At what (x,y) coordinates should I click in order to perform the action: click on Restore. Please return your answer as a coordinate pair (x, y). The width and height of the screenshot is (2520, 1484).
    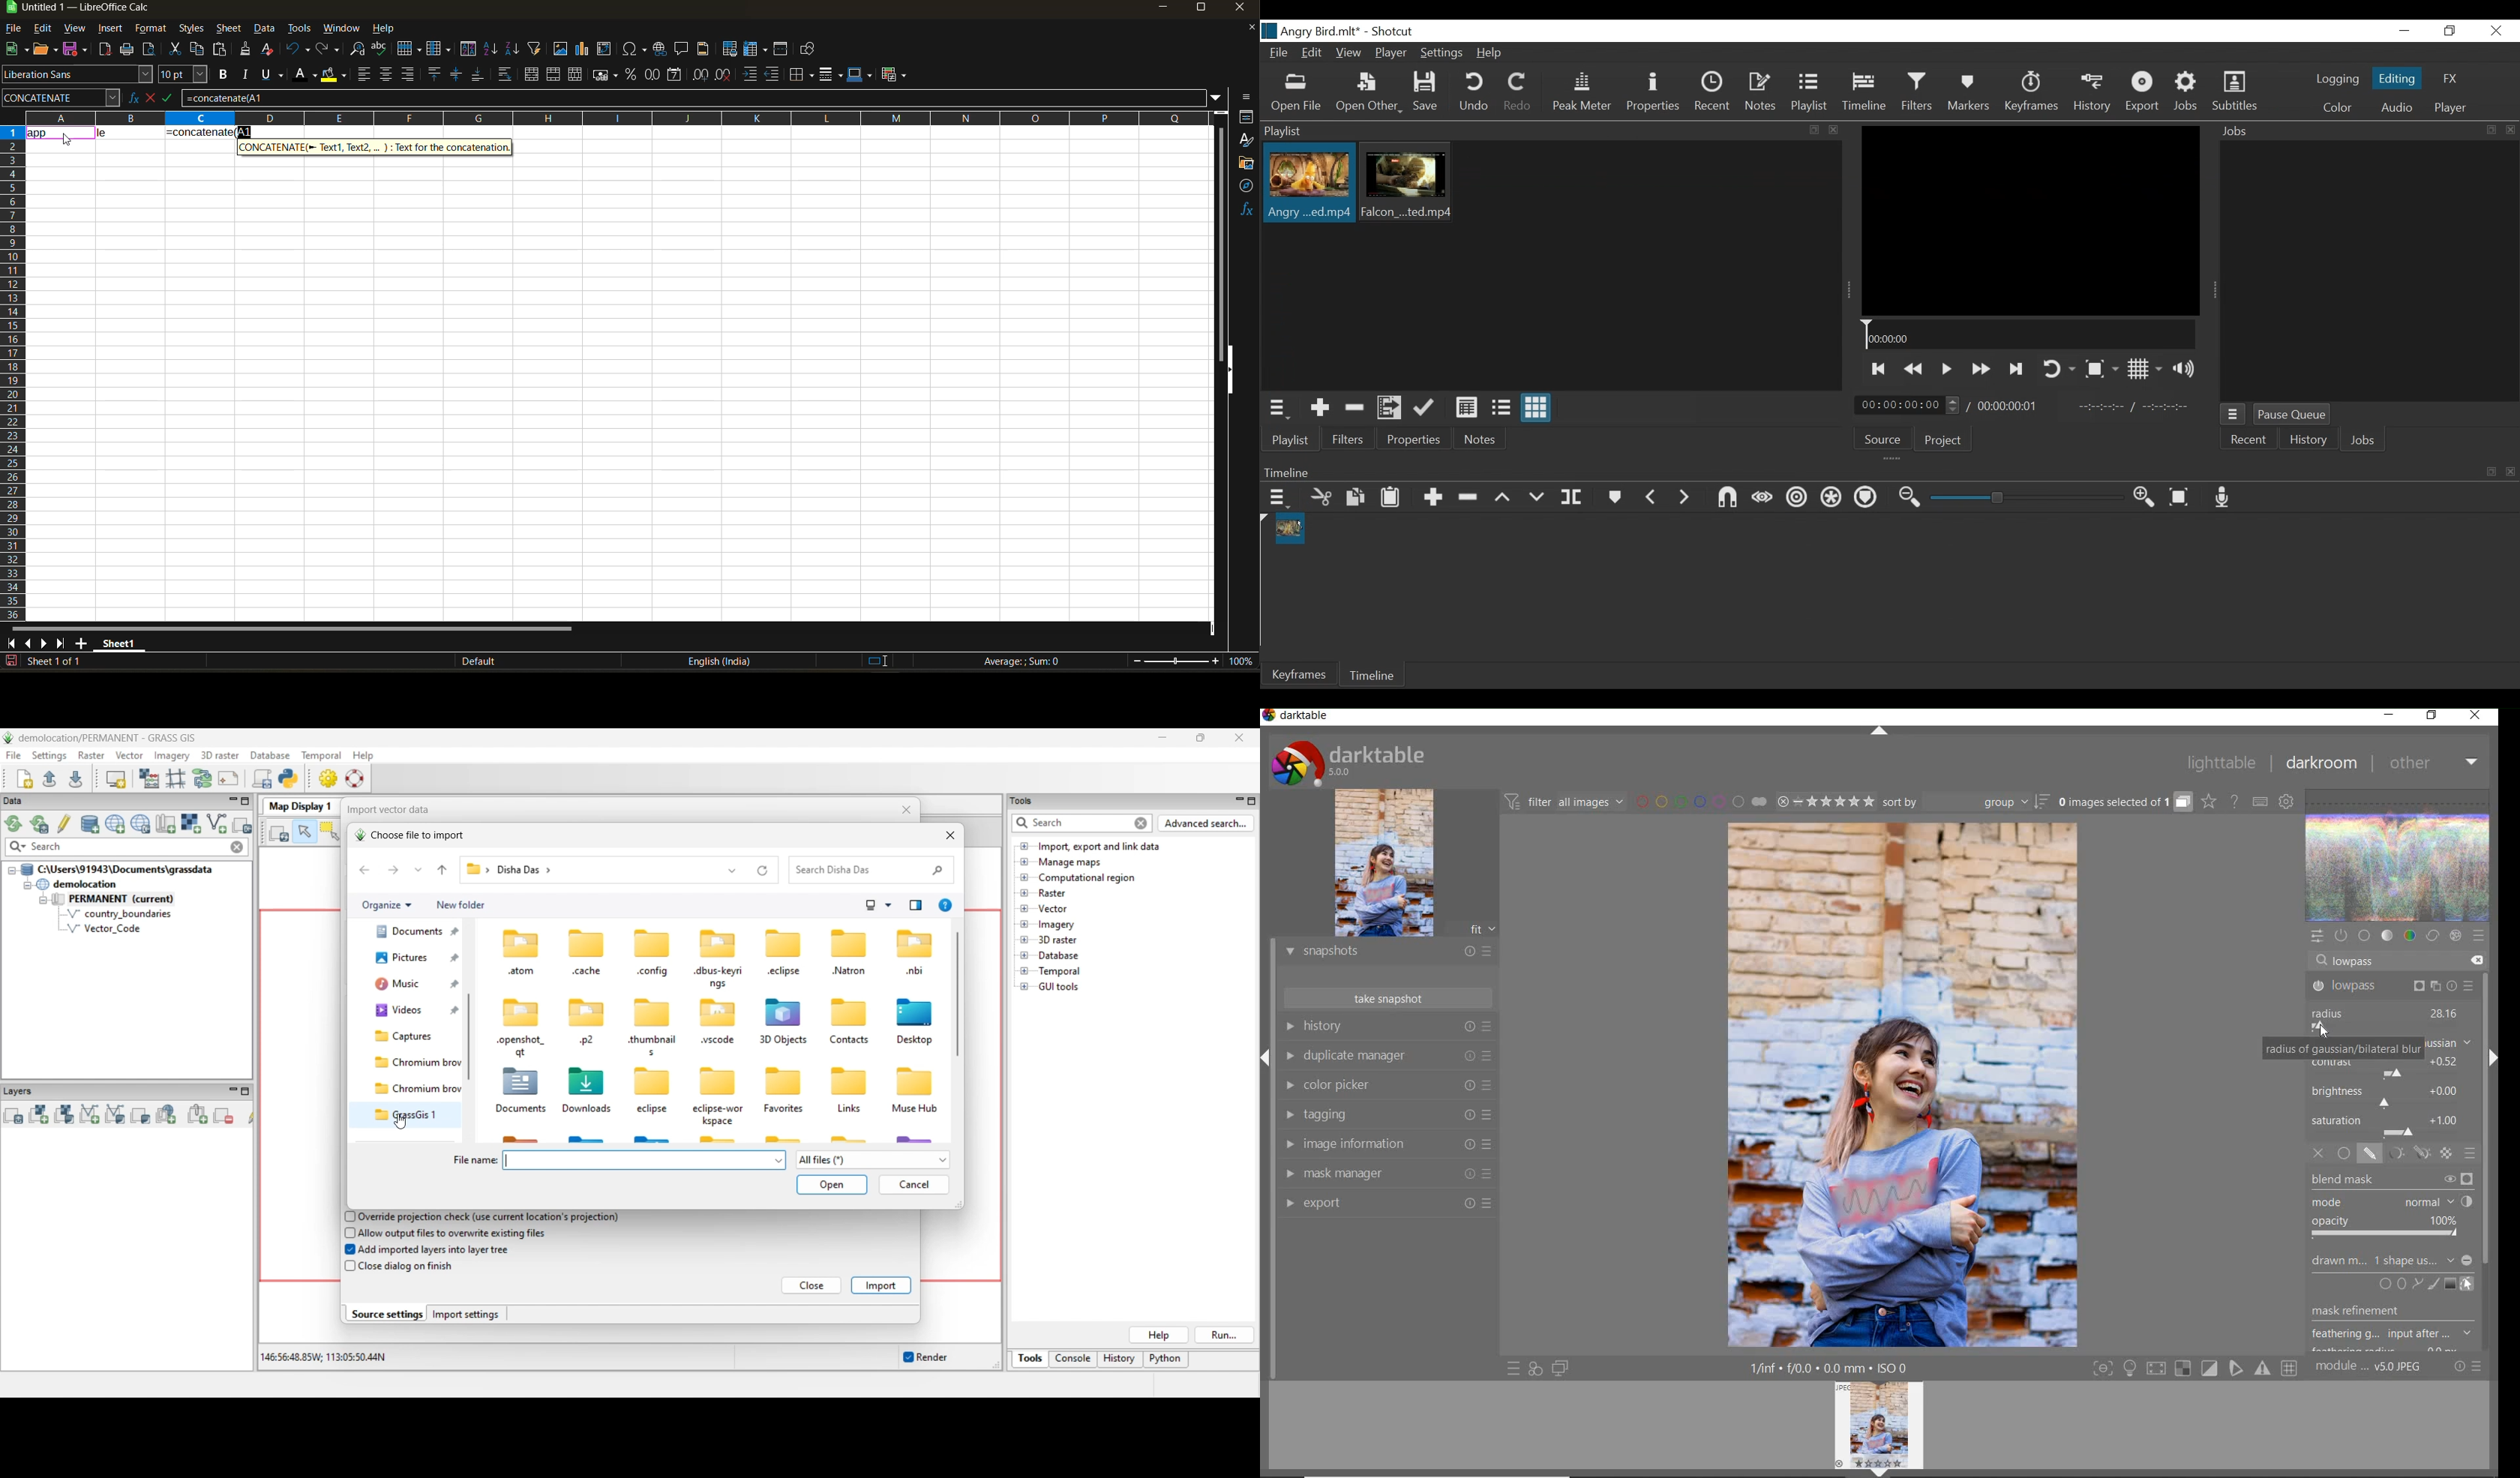
    Looking at the image, I should click on (2447, 31).